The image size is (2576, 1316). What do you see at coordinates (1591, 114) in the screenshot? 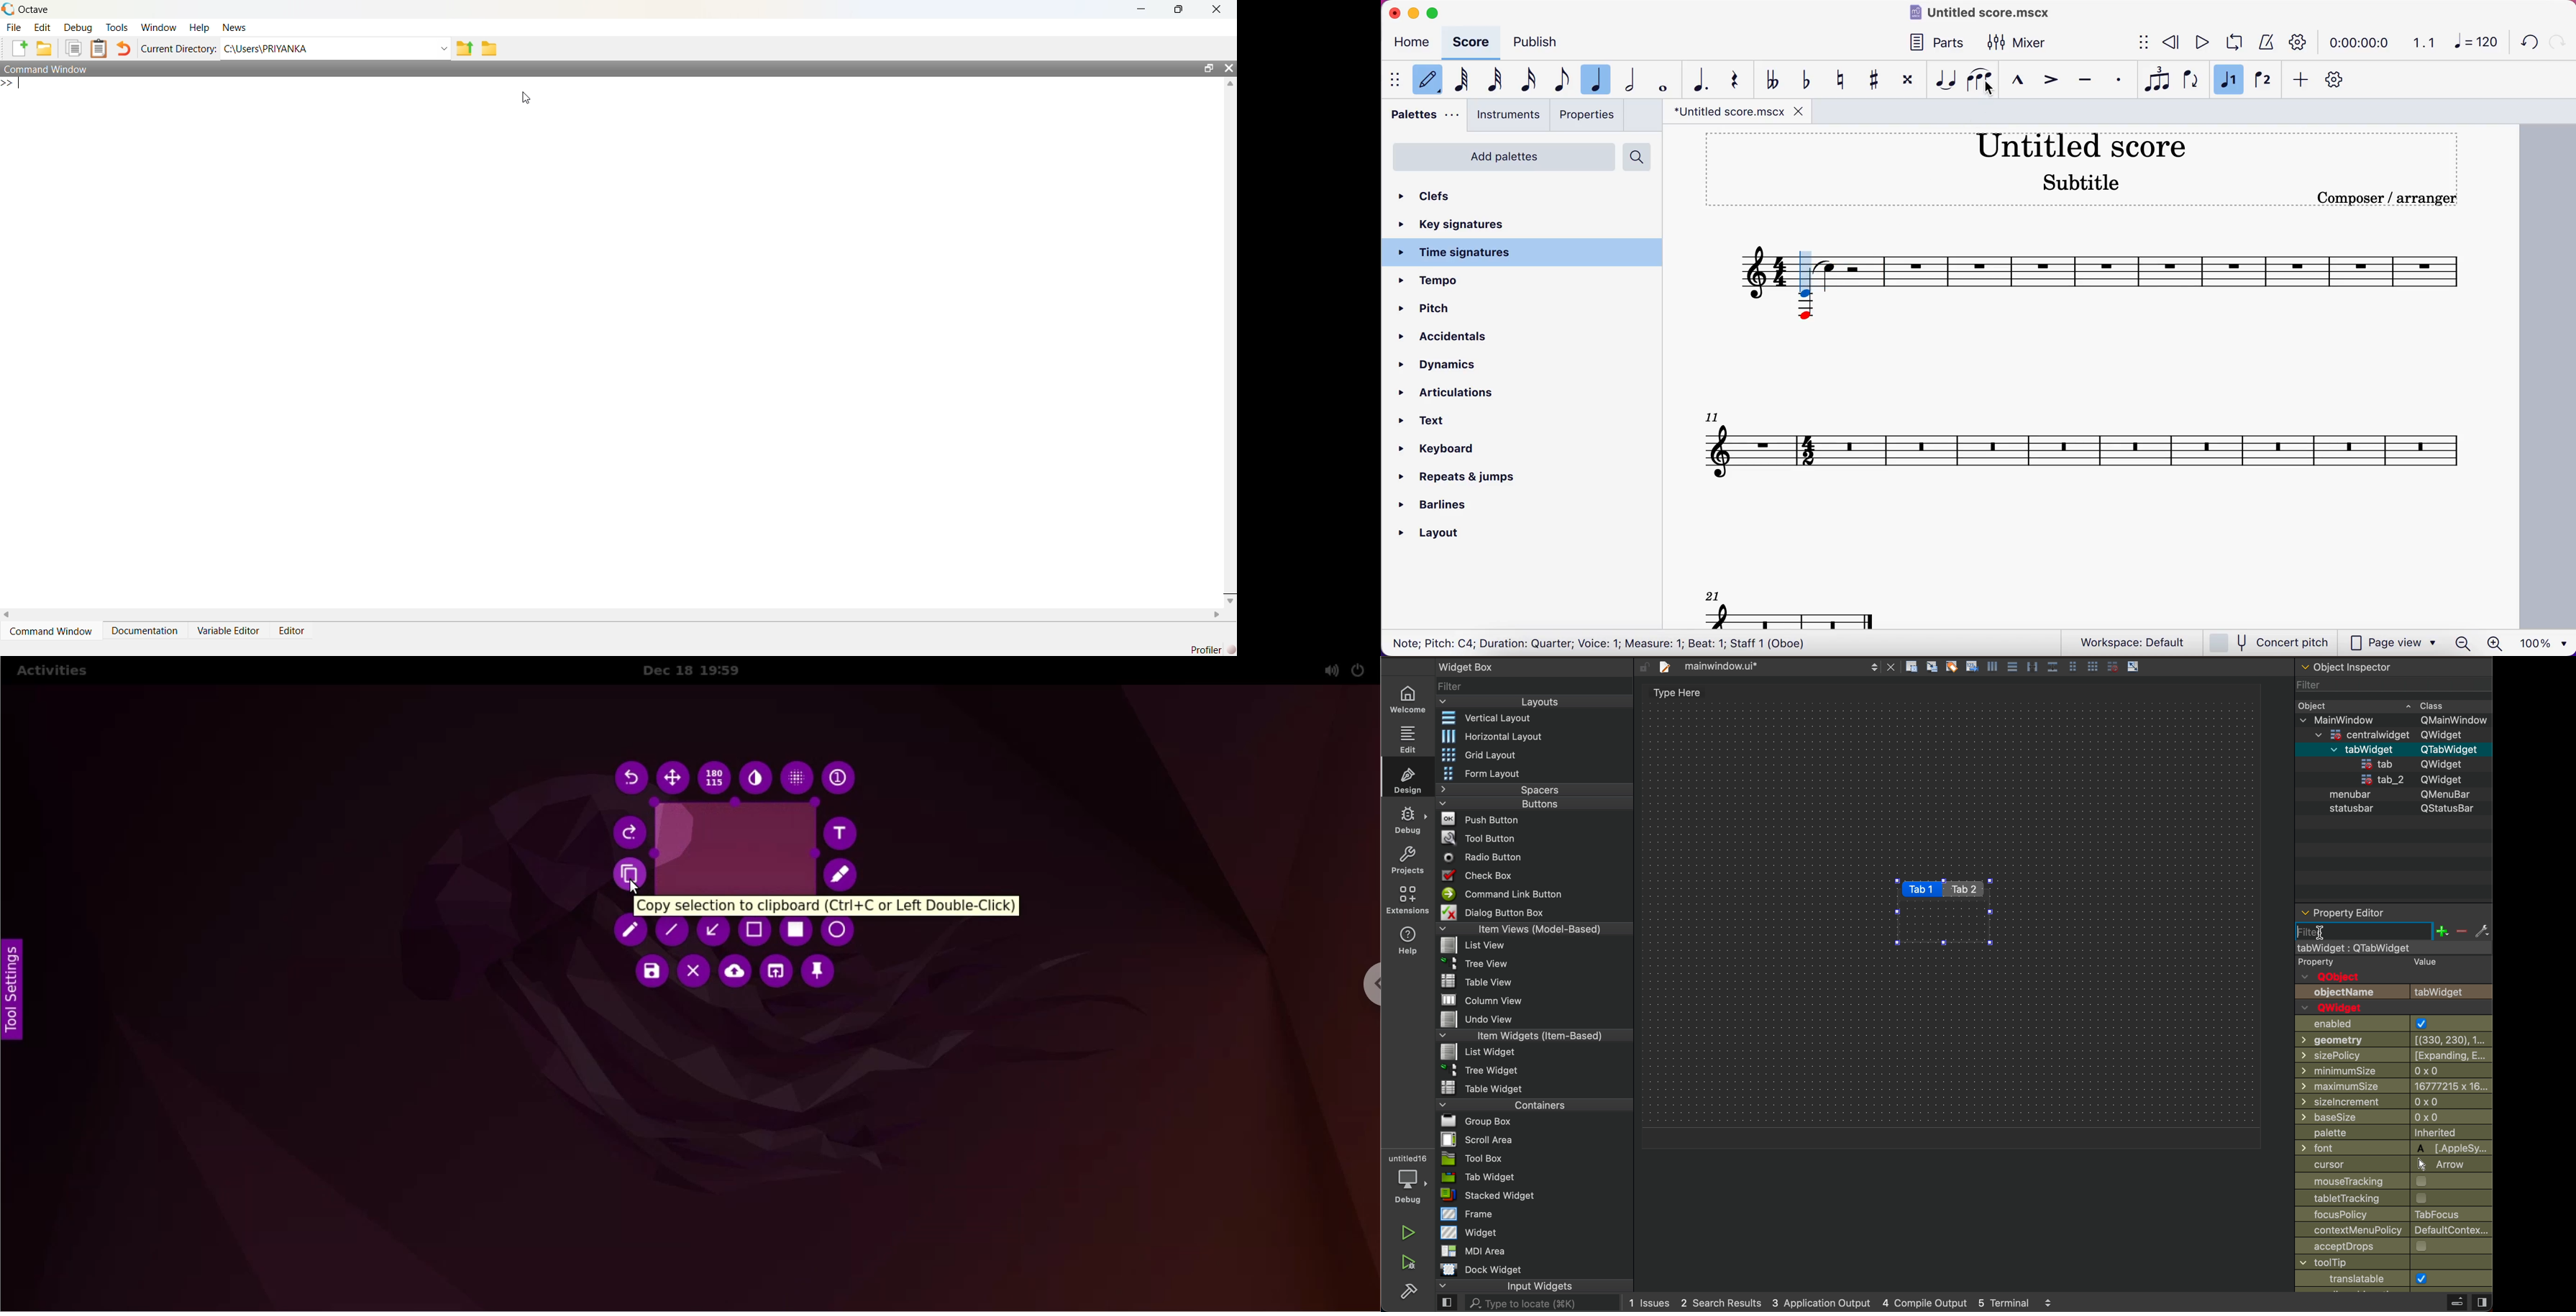
I see `properties` at bounding box center [1591, 114].